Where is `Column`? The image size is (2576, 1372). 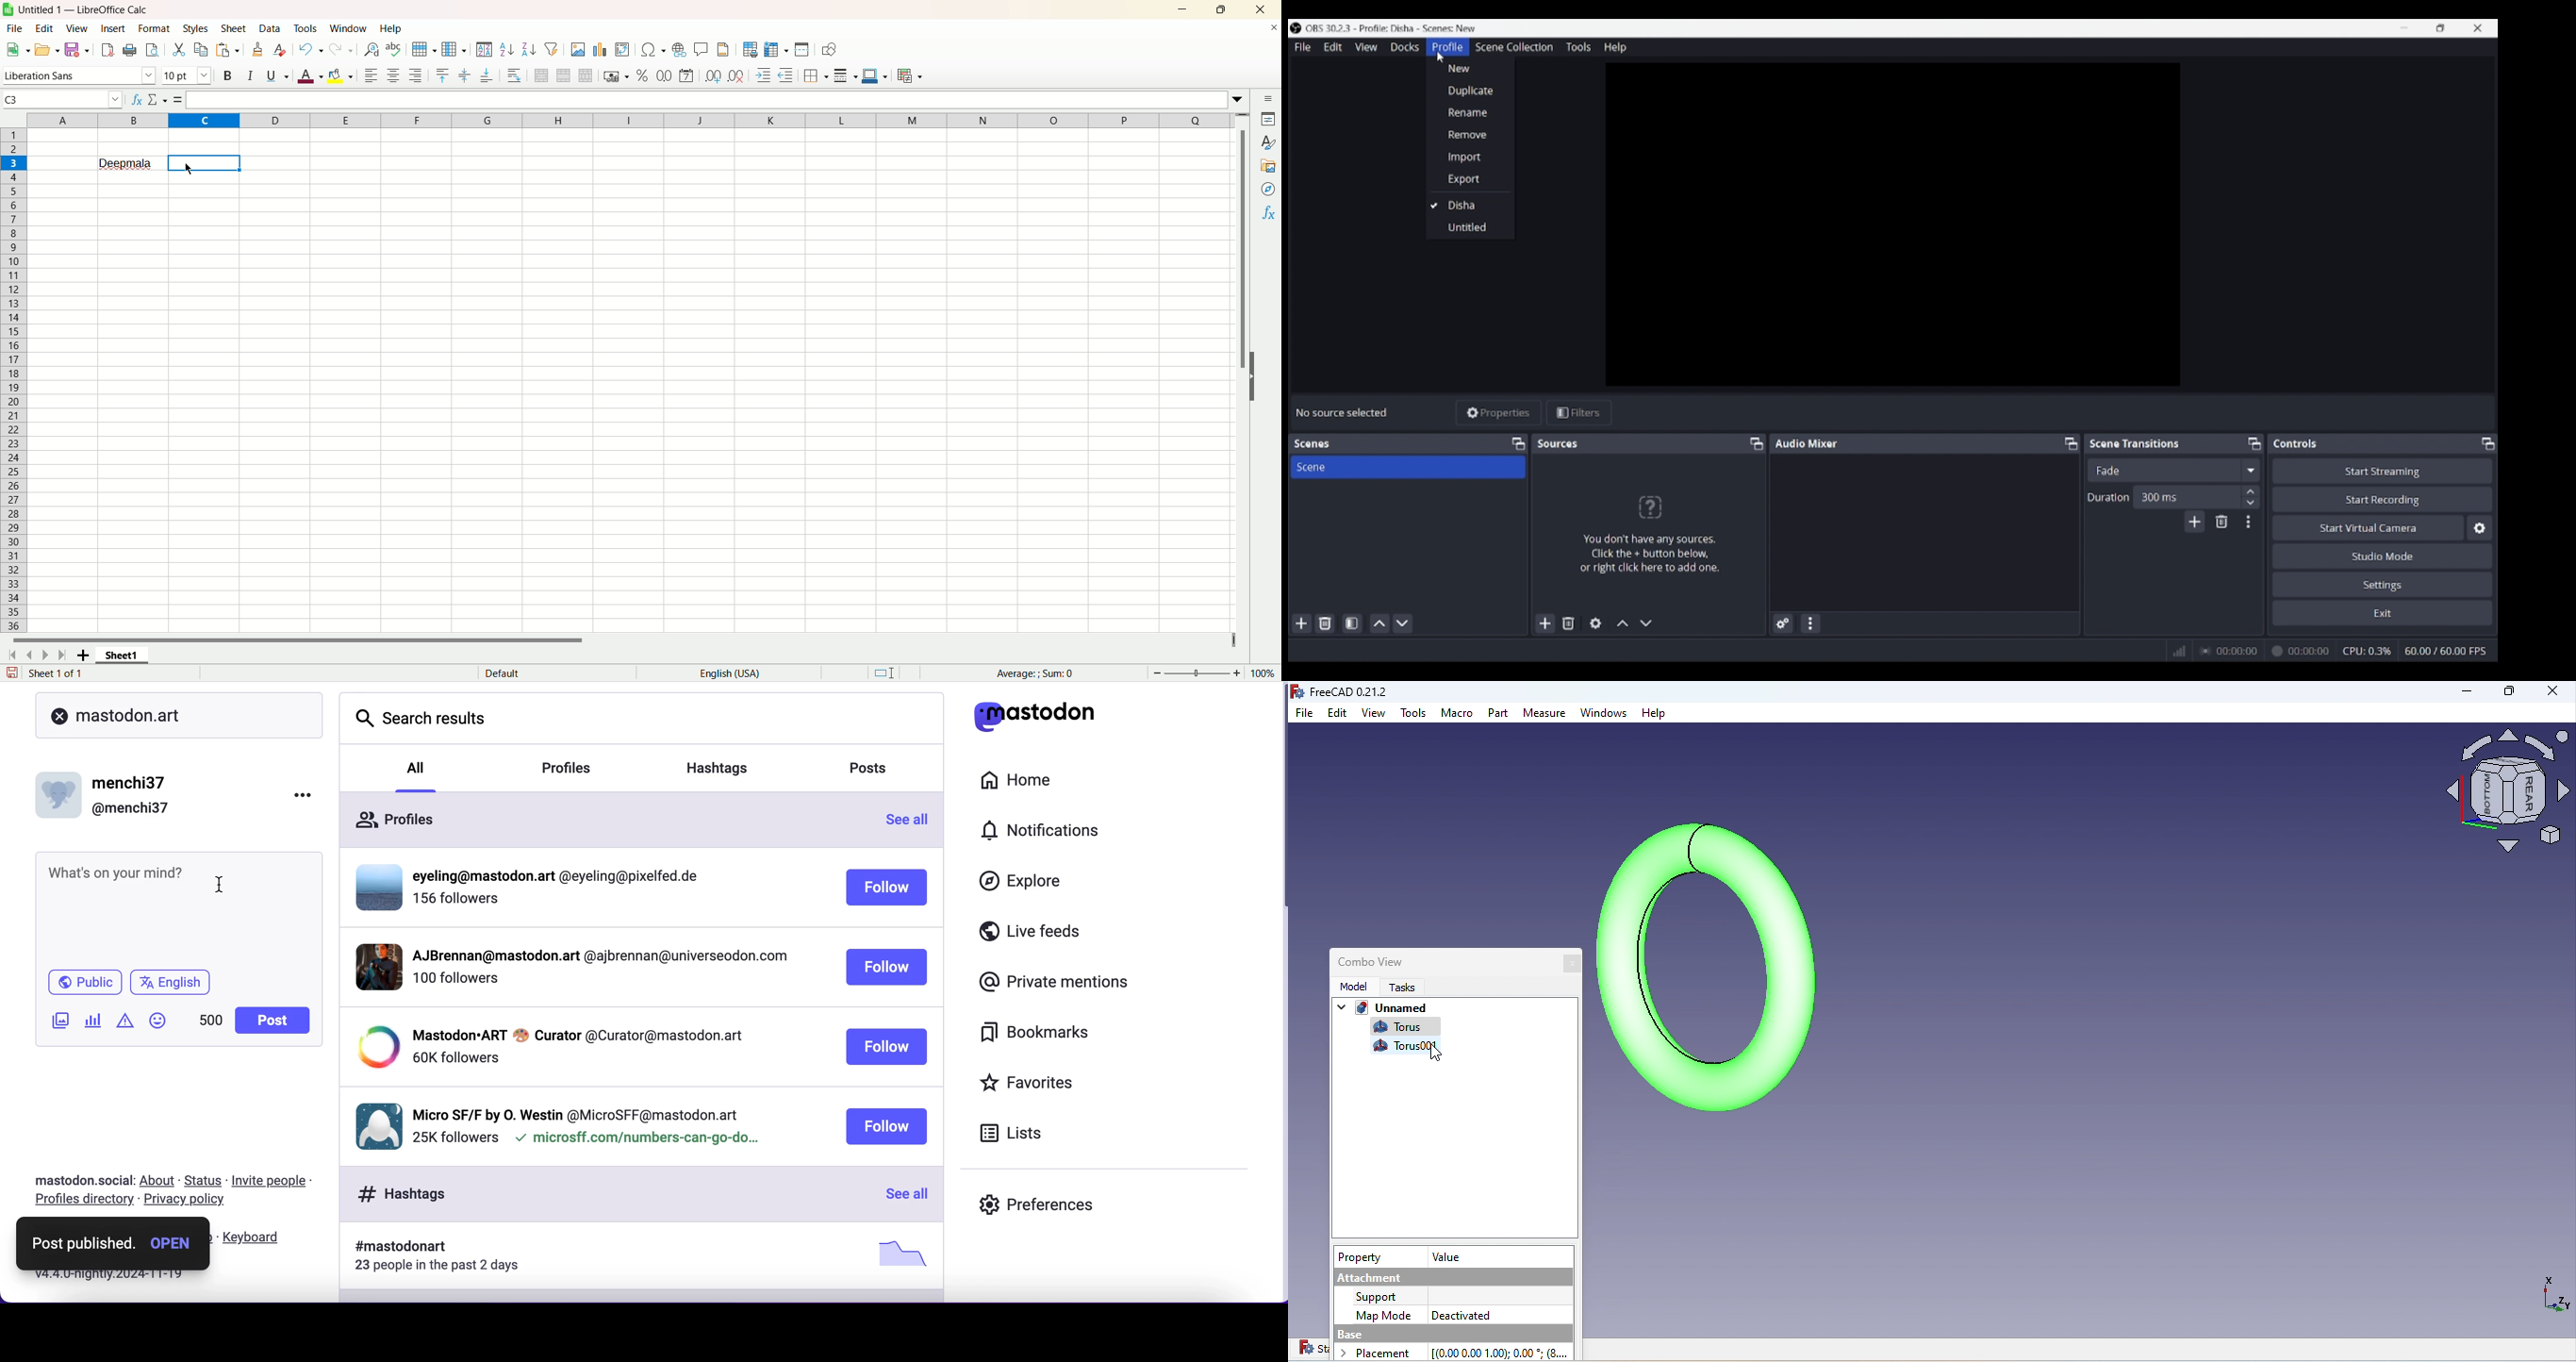
Column is located at coordinates (455, 49).